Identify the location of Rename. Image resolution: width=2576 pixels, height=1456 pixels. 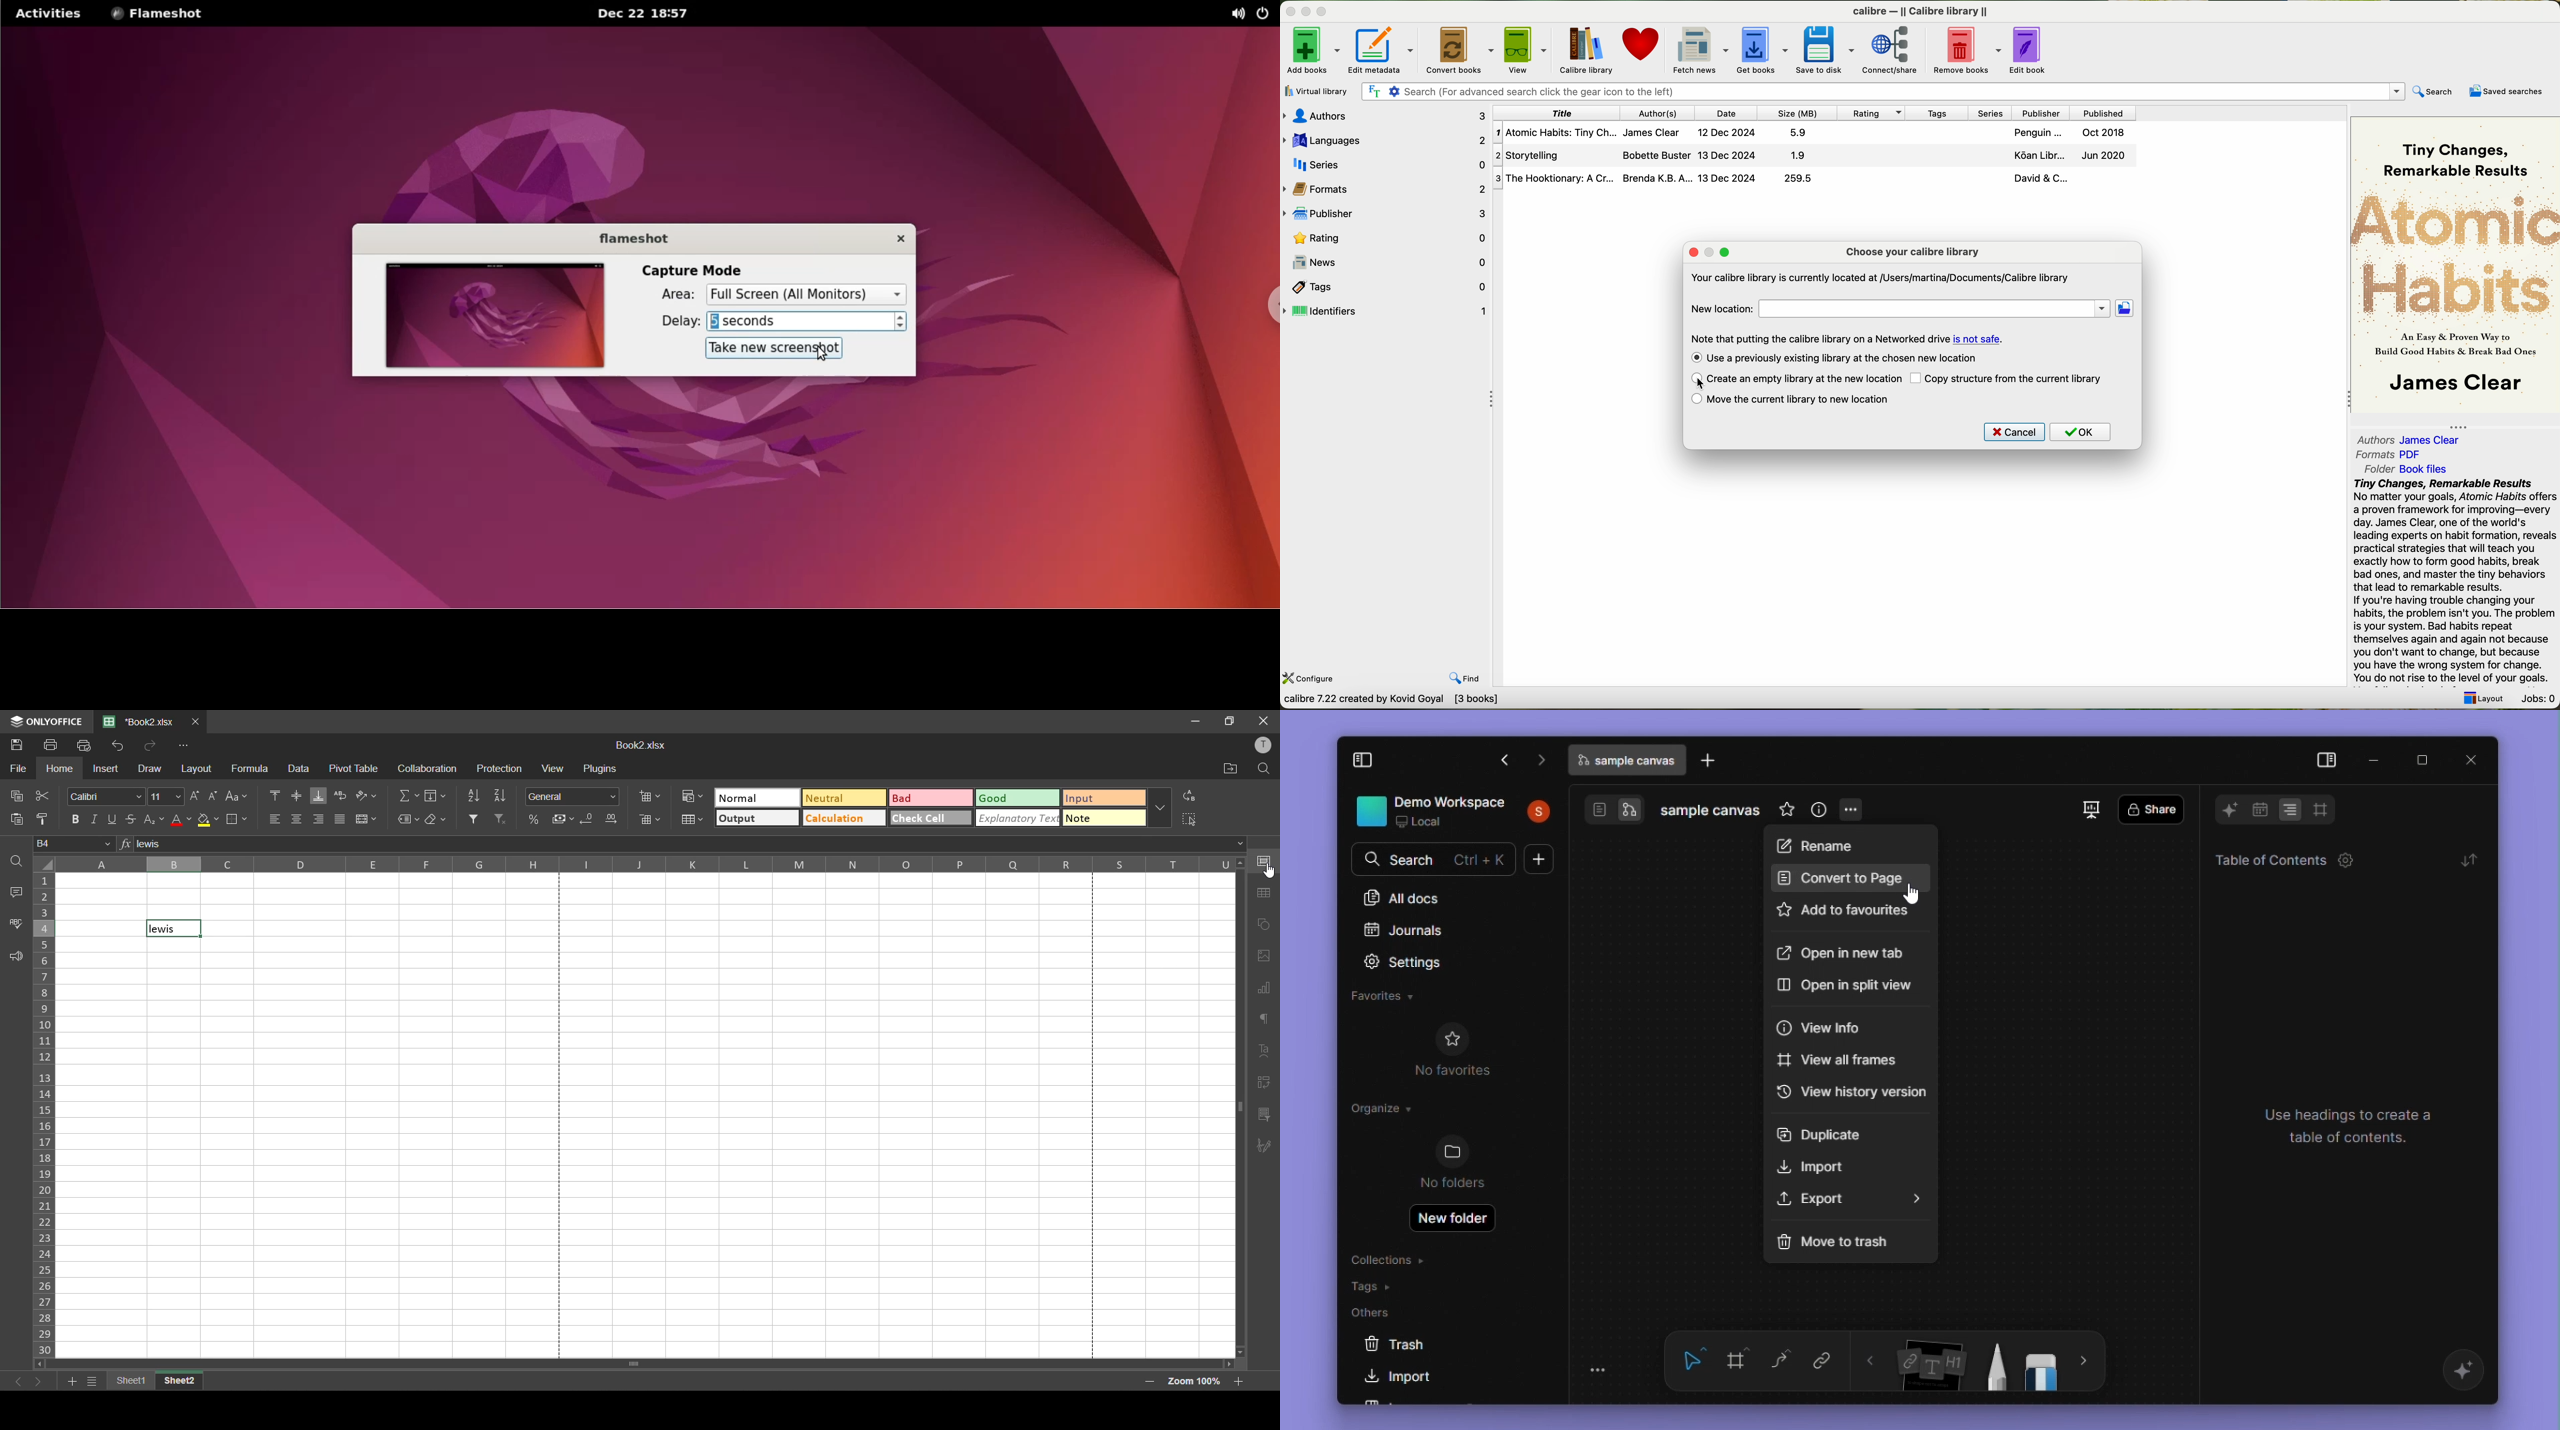
(1843, 843).